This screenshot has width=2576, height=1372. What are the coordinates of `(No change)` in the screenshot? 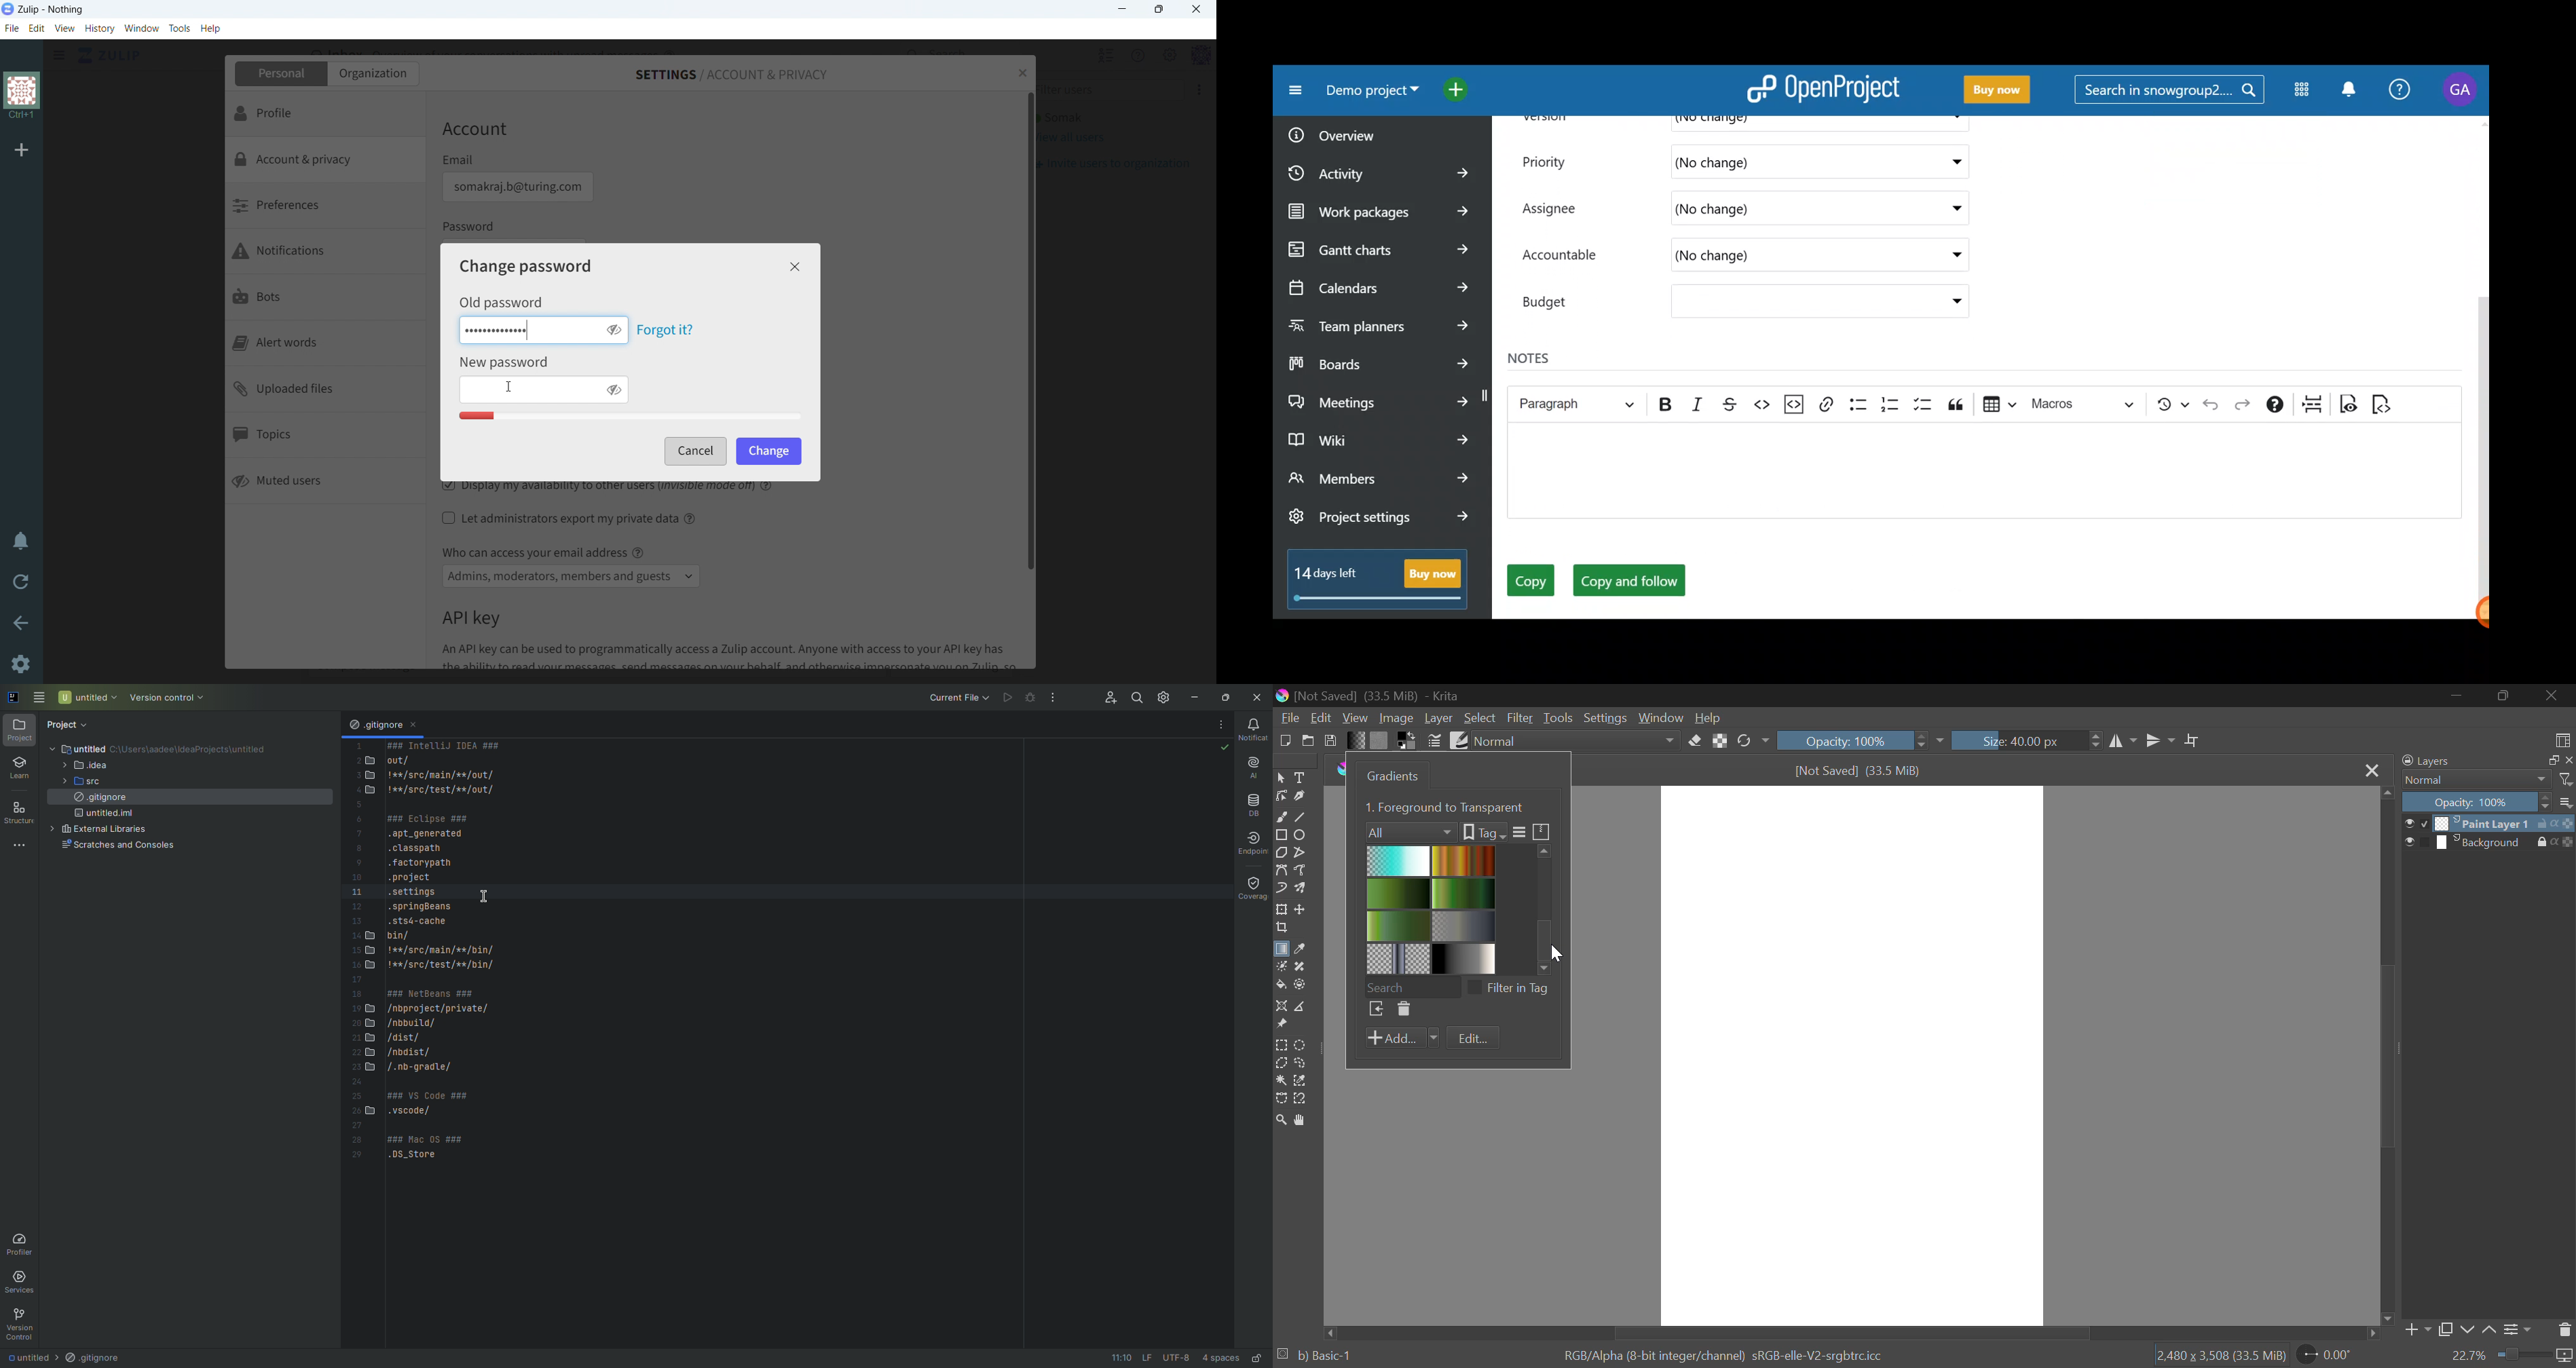 It's located at (1790, 210).